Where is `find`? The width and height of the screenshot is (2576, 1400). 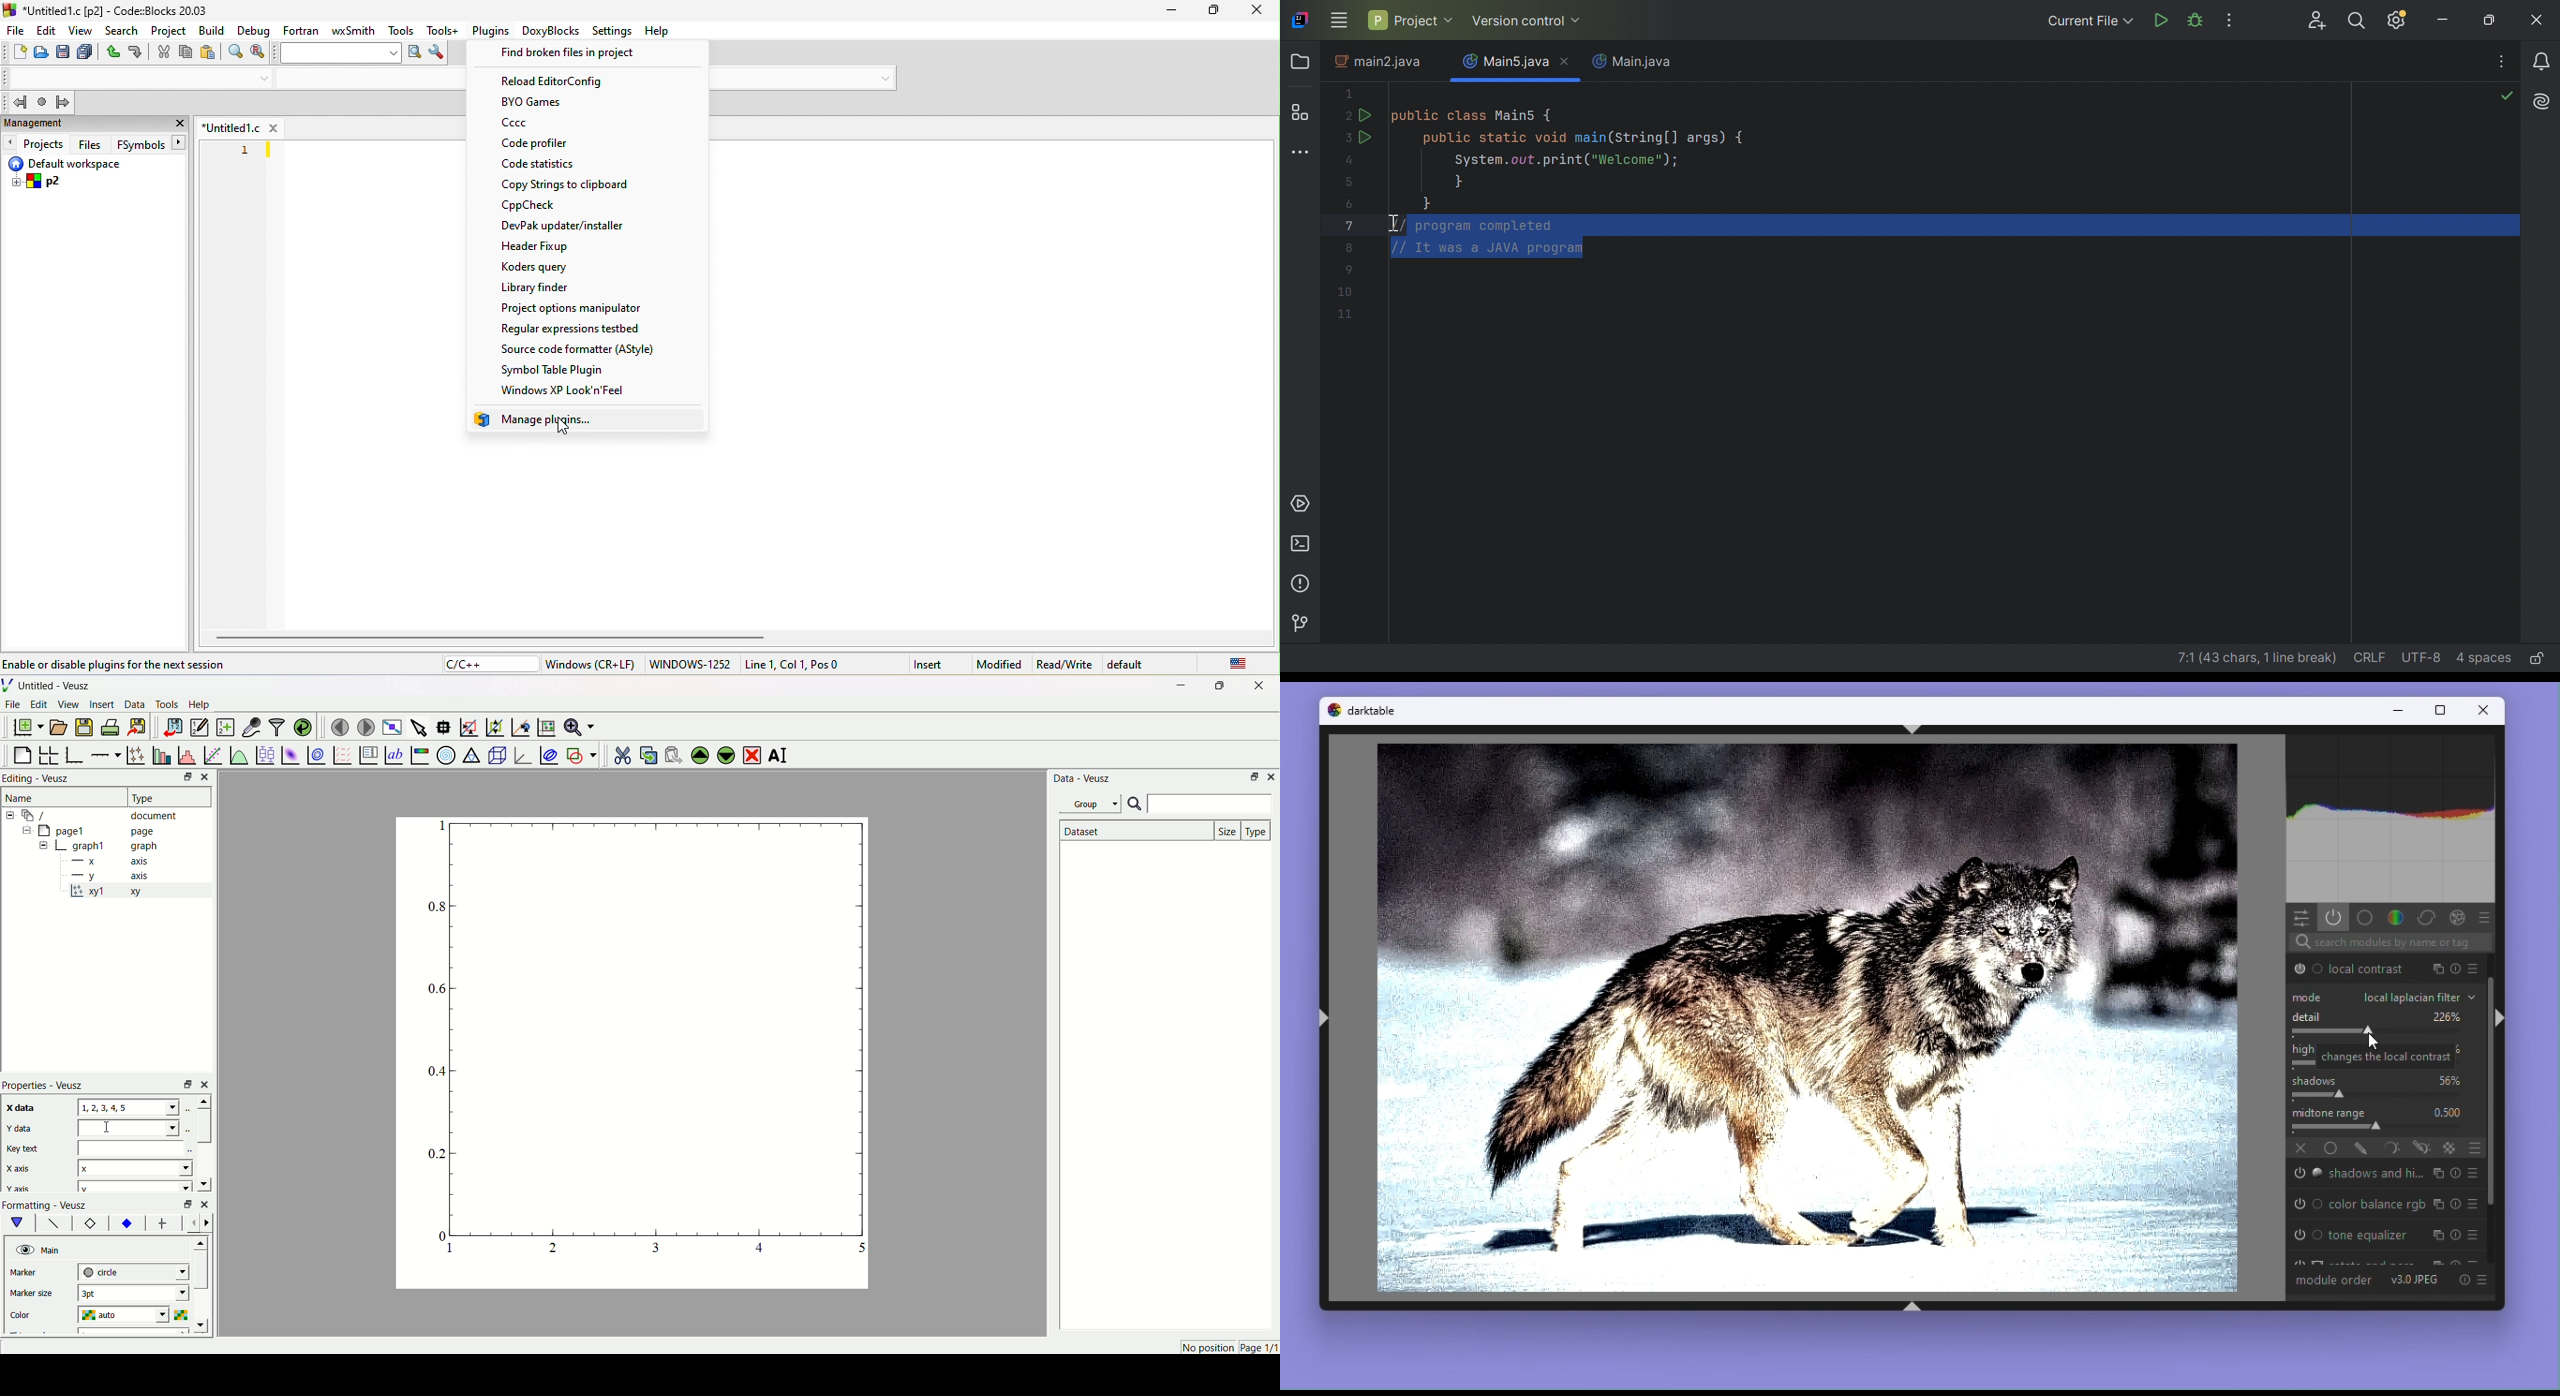
find is located at coordinates (239, 52).